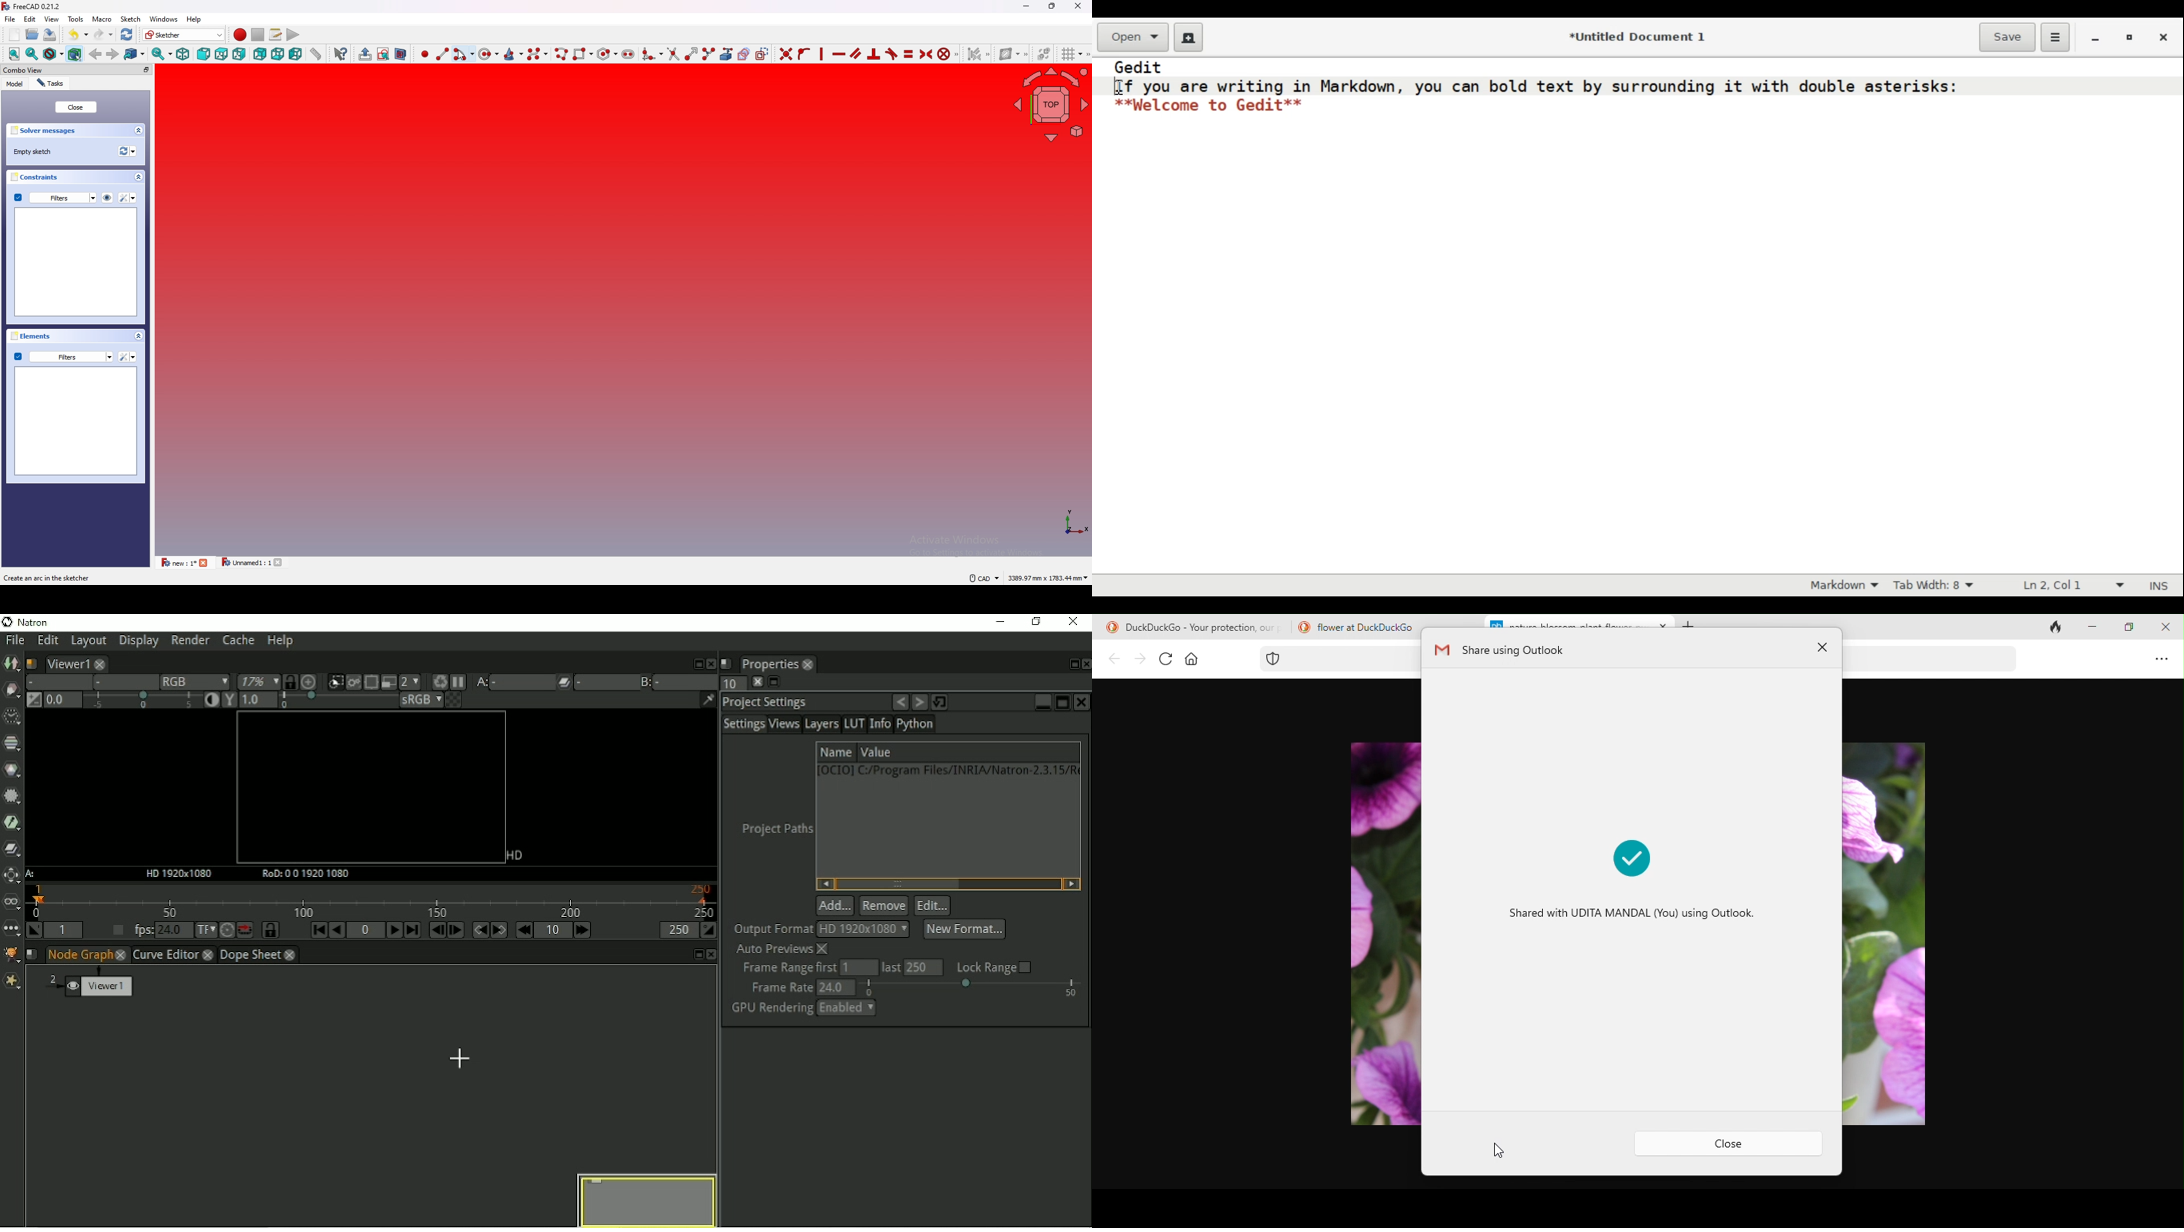 Image resolution: width=2184 pixels, height=1232 pixels. Describe the element at coordinates (425, 54) in the screenshot. I see `create point` at that location.